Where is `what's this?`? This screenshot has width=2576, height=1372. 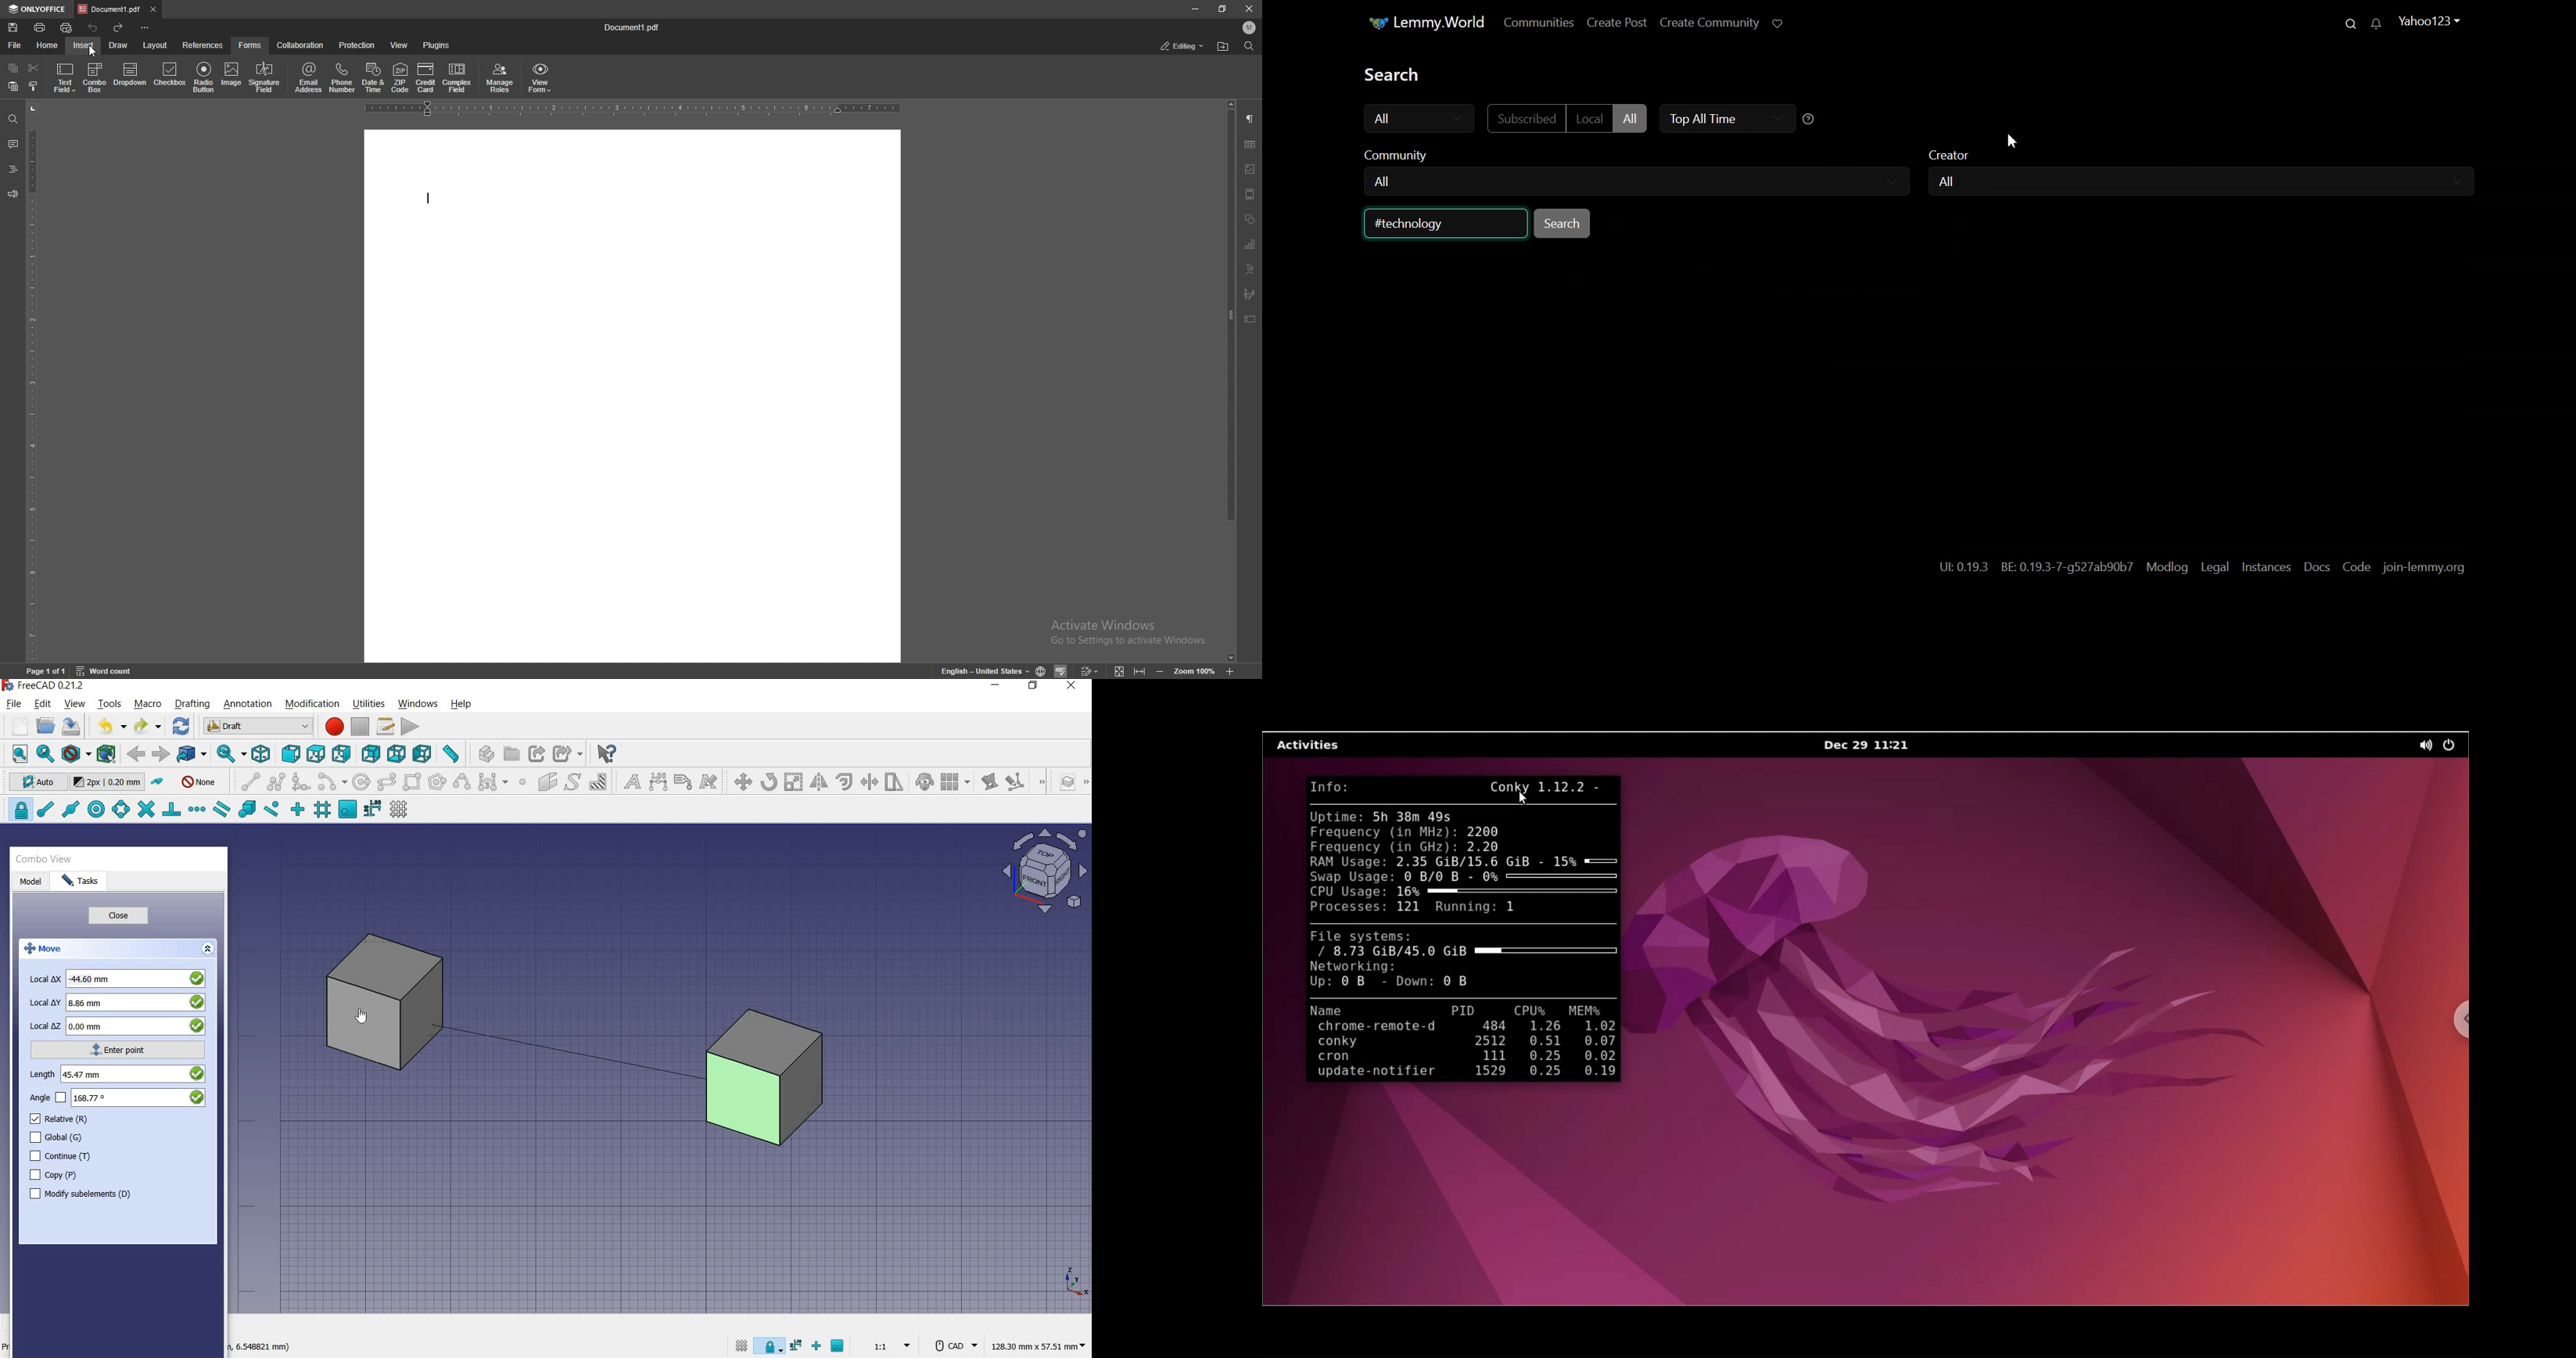 what's this? is located at coordinates (605, 754).